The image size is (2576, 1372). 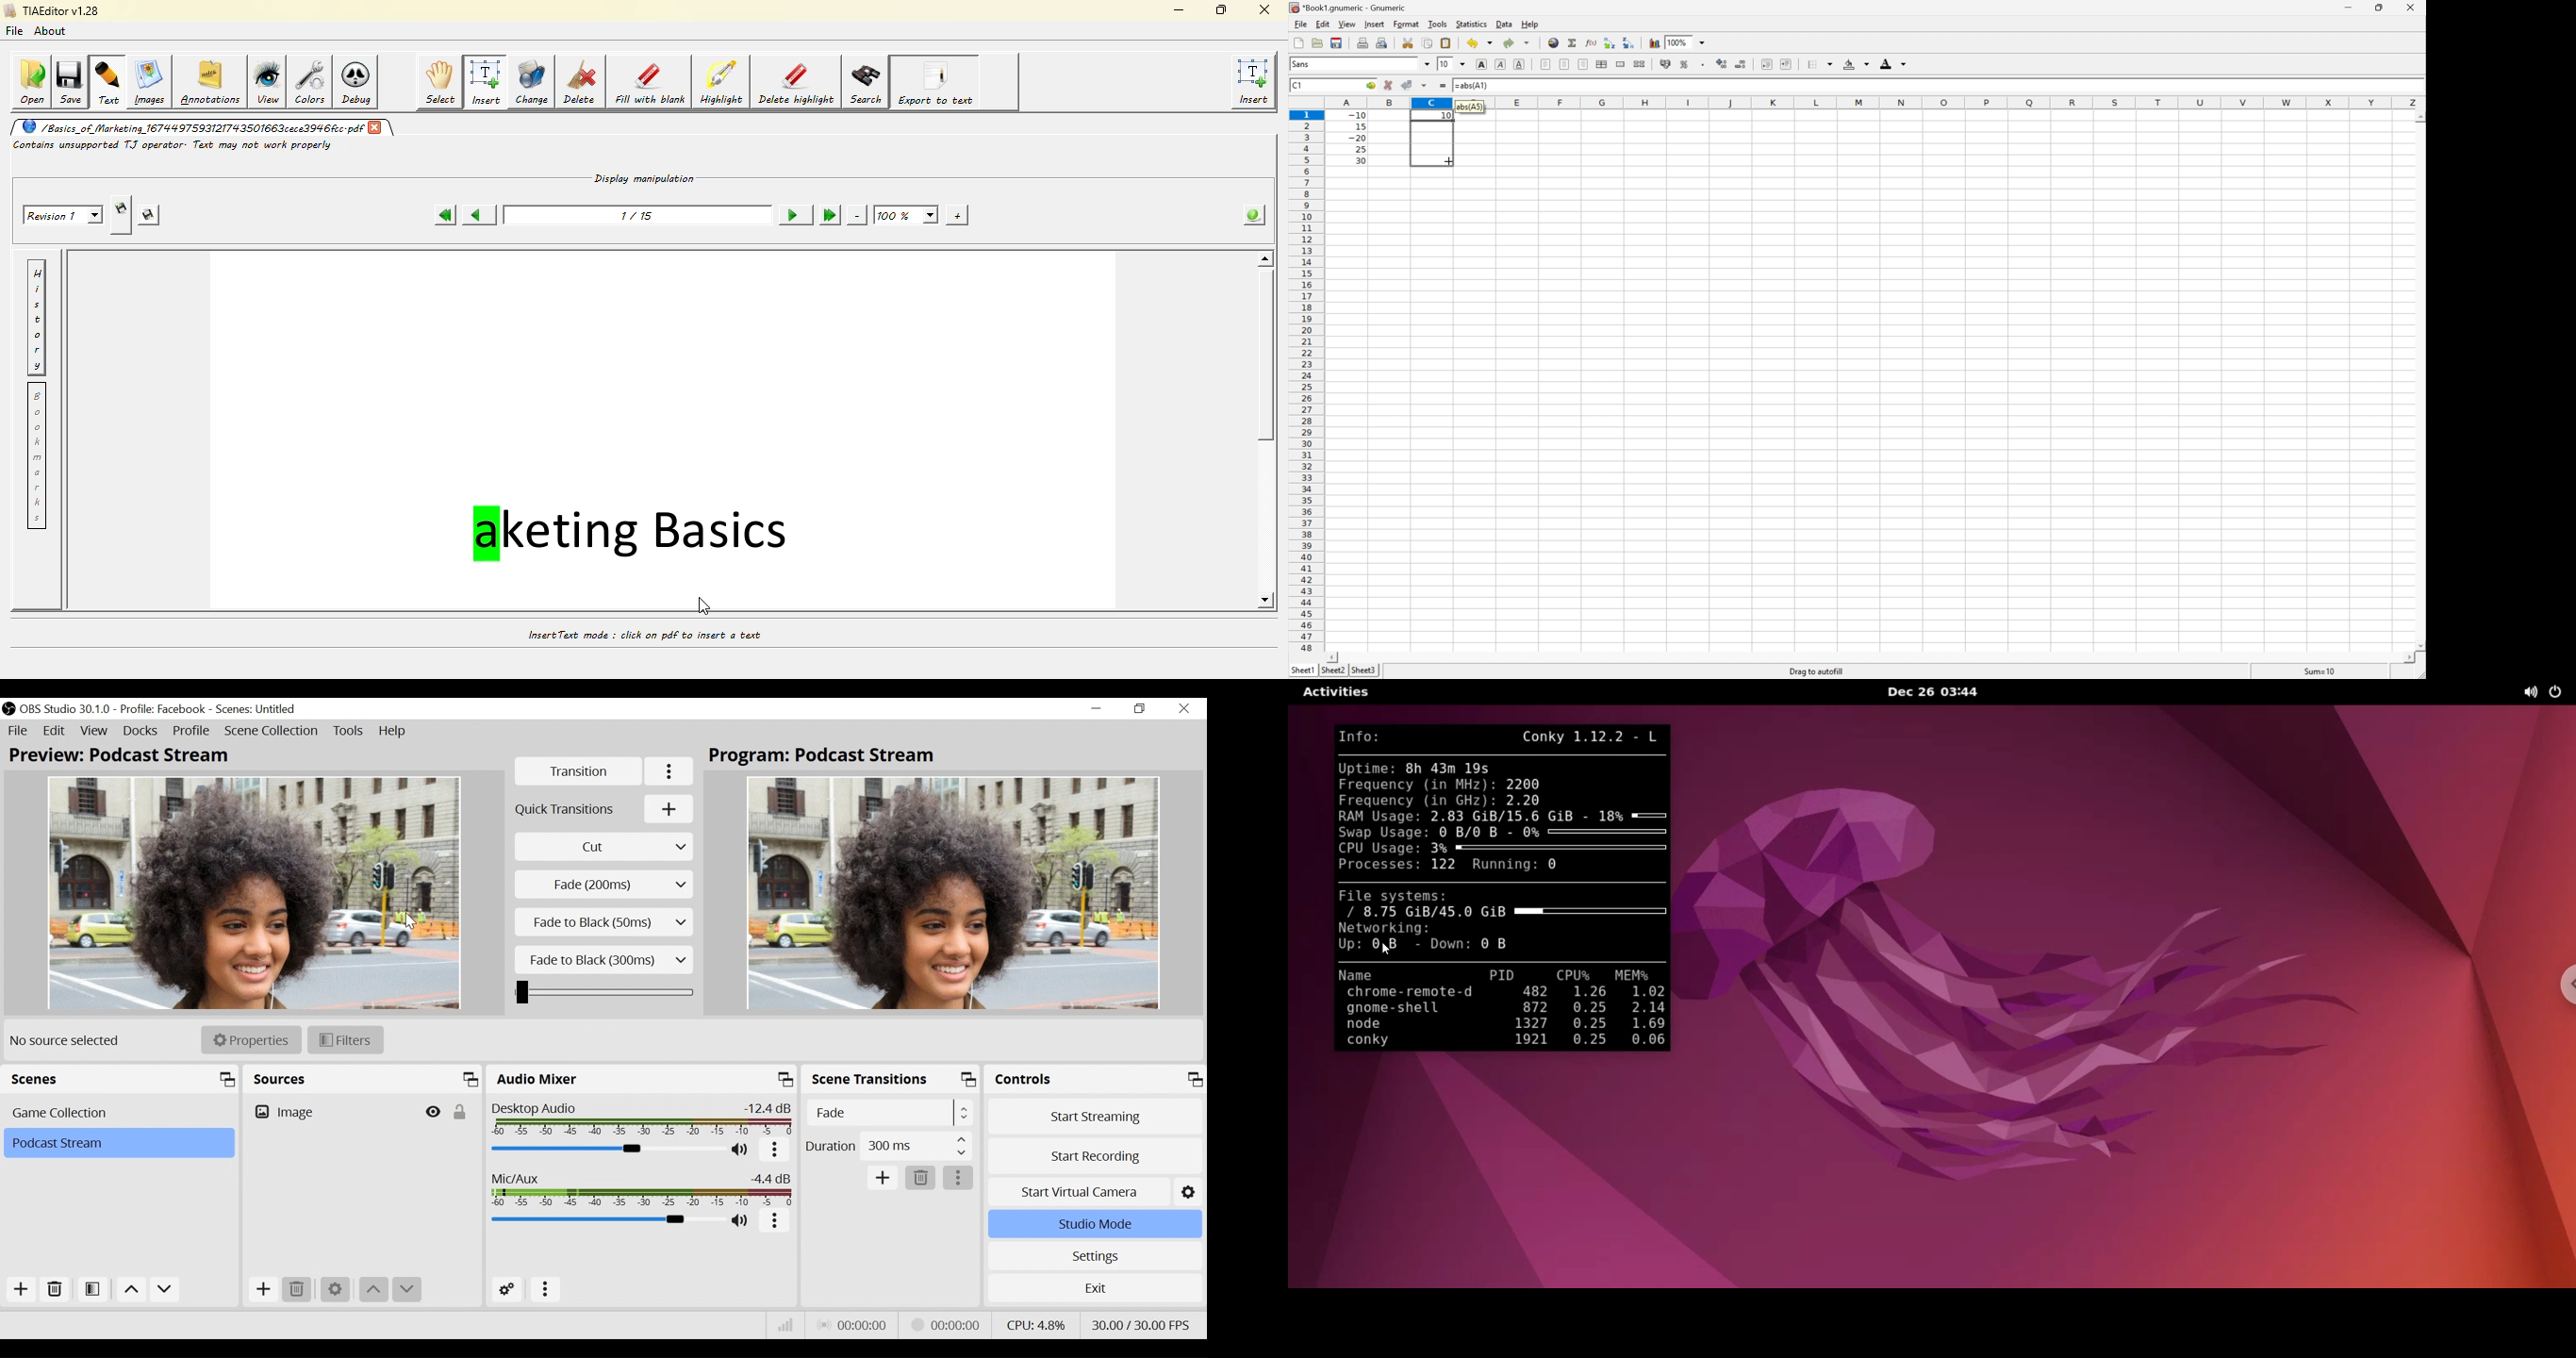 I want to click on Borders, so click(x=1811, y=64).